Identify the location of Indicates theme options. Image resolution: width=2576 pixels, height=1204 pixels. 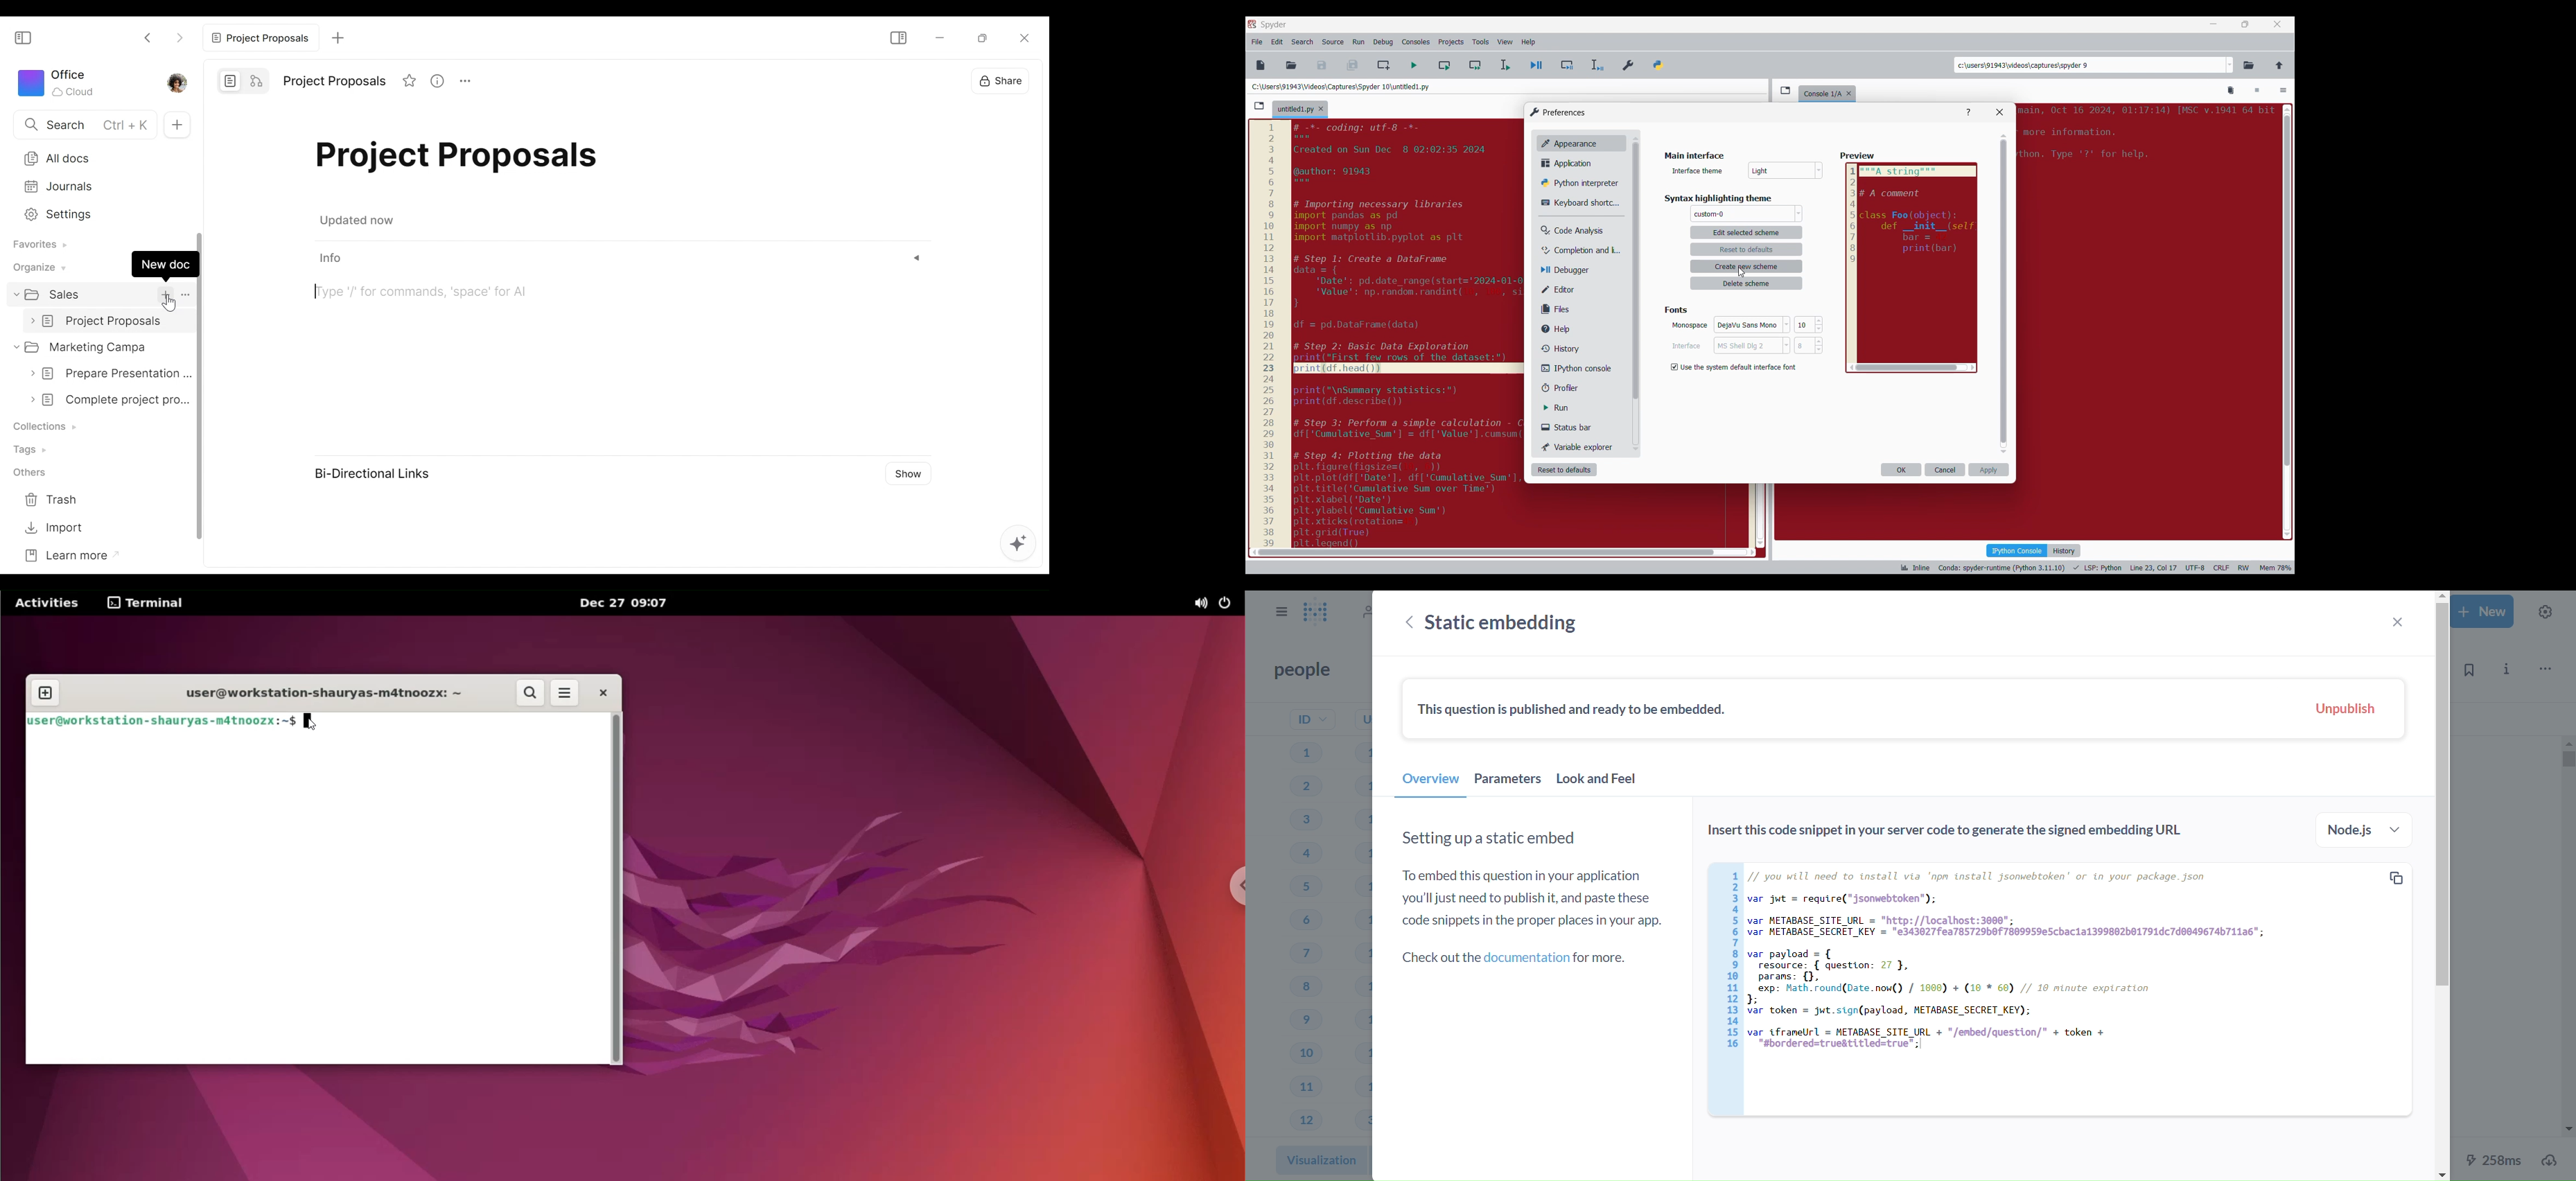
(1698, 171).